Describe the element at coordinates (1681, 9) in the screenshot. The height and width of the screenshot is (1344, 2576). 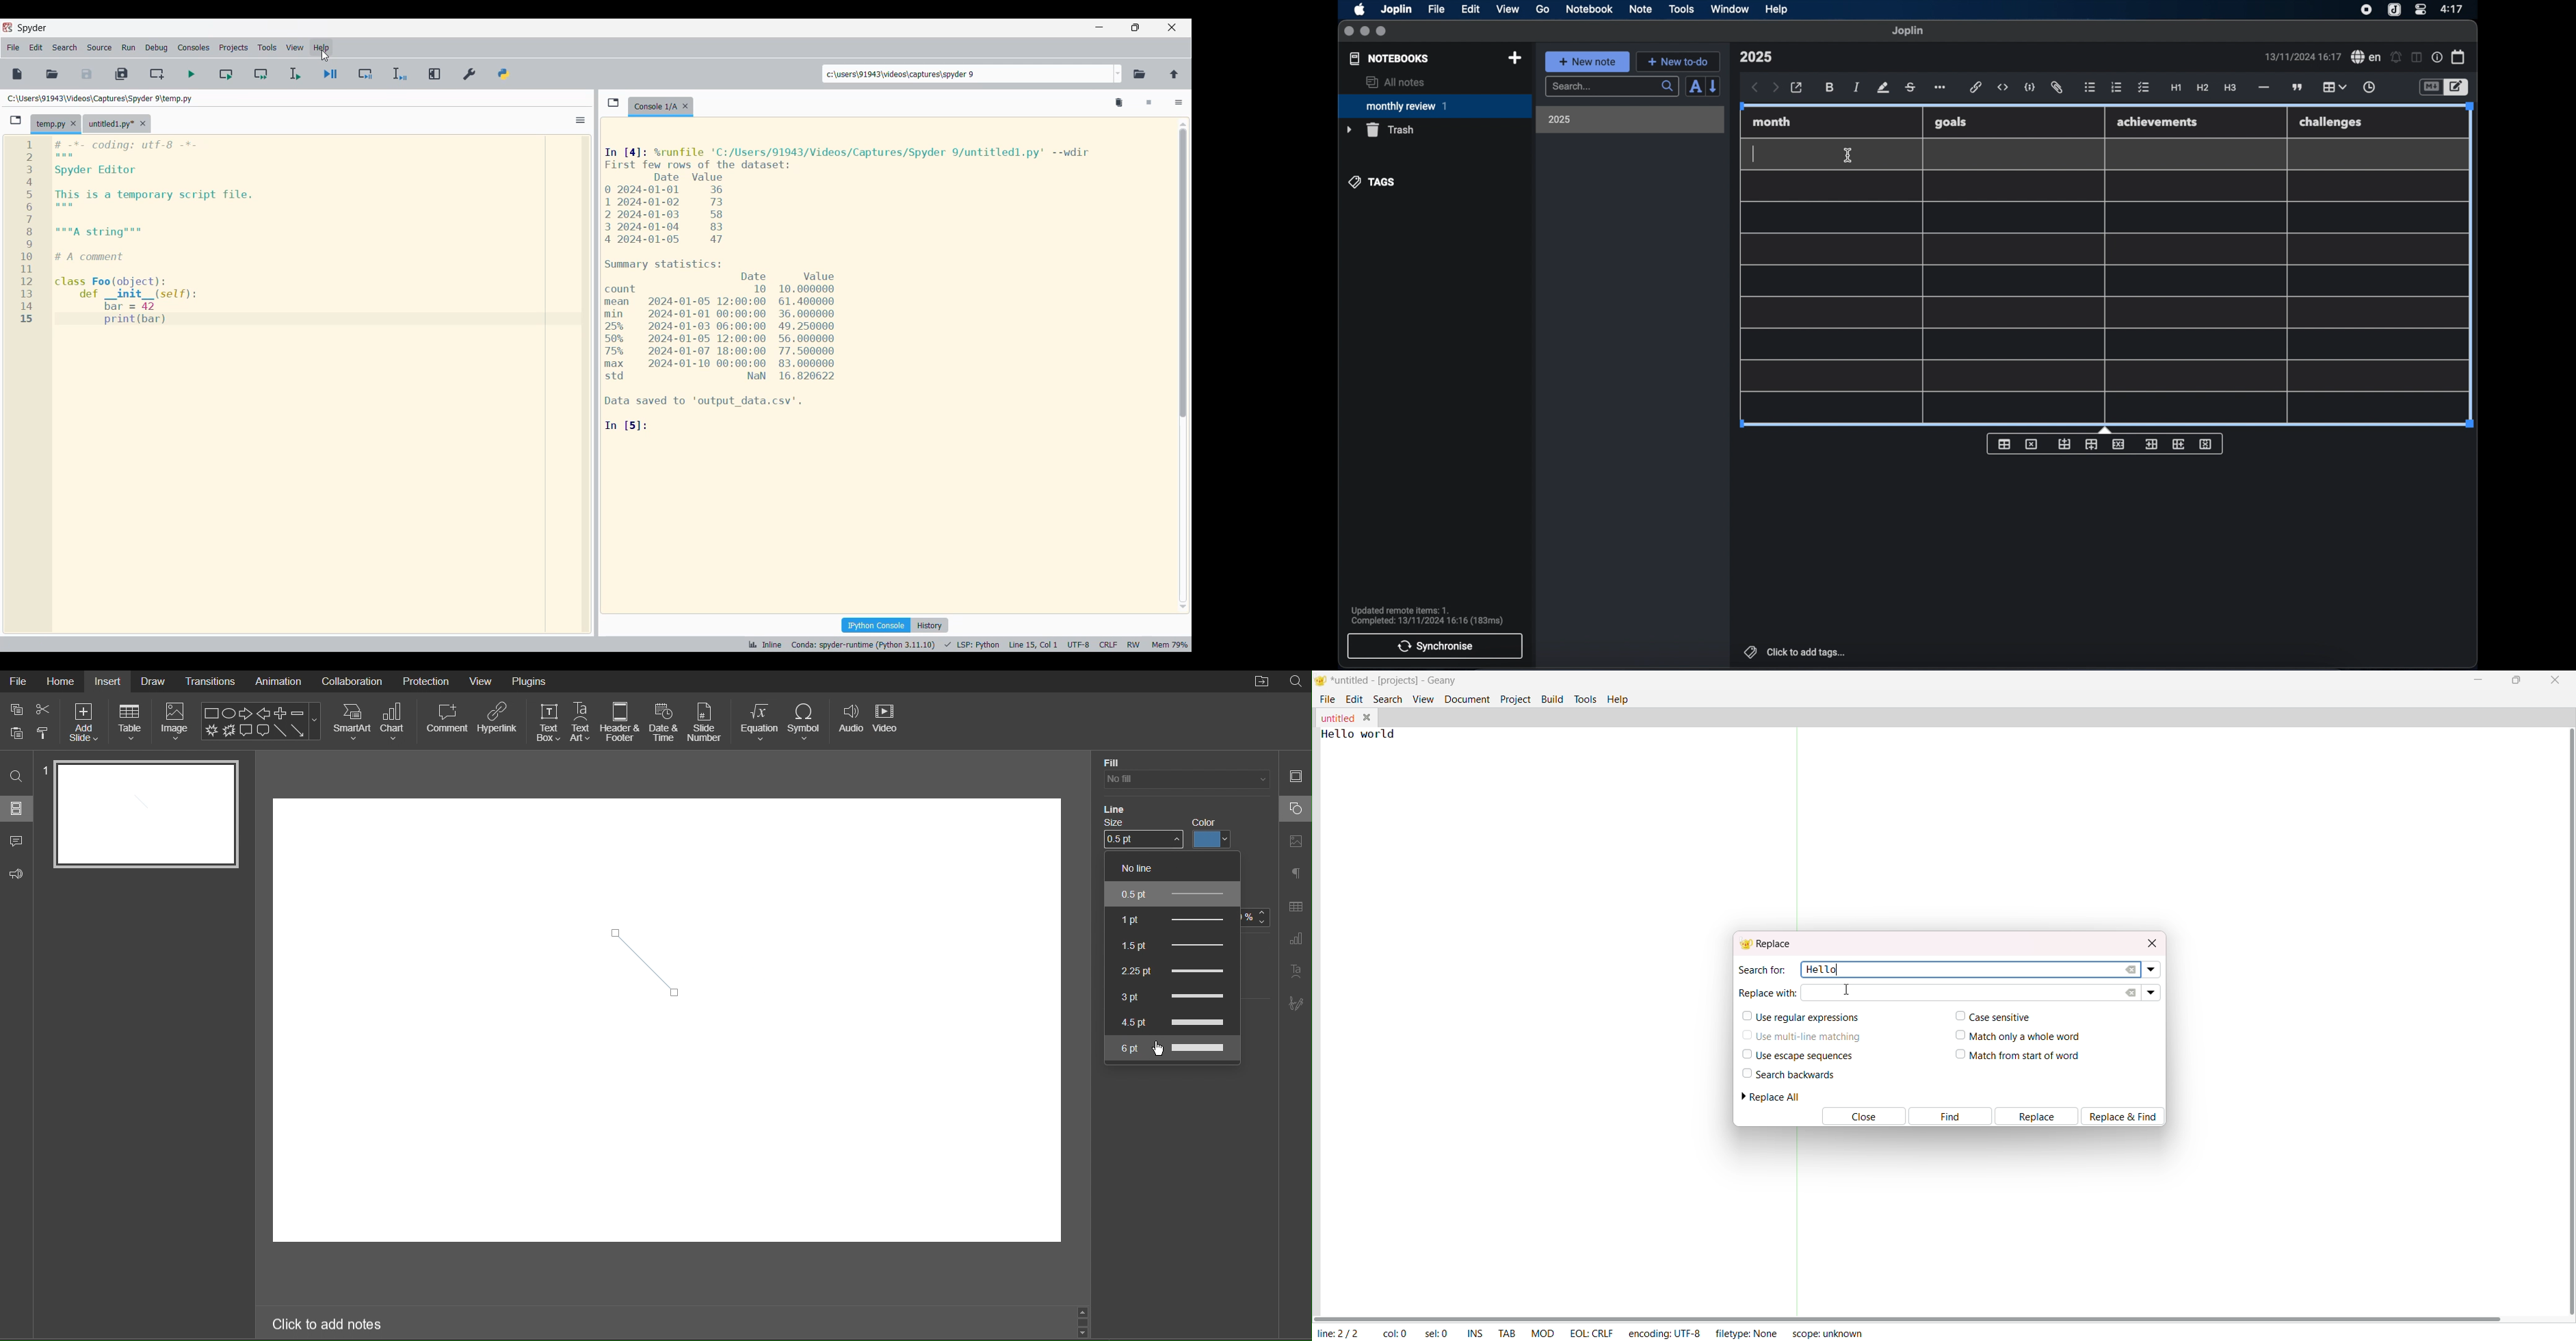
I see `tools` at that location.